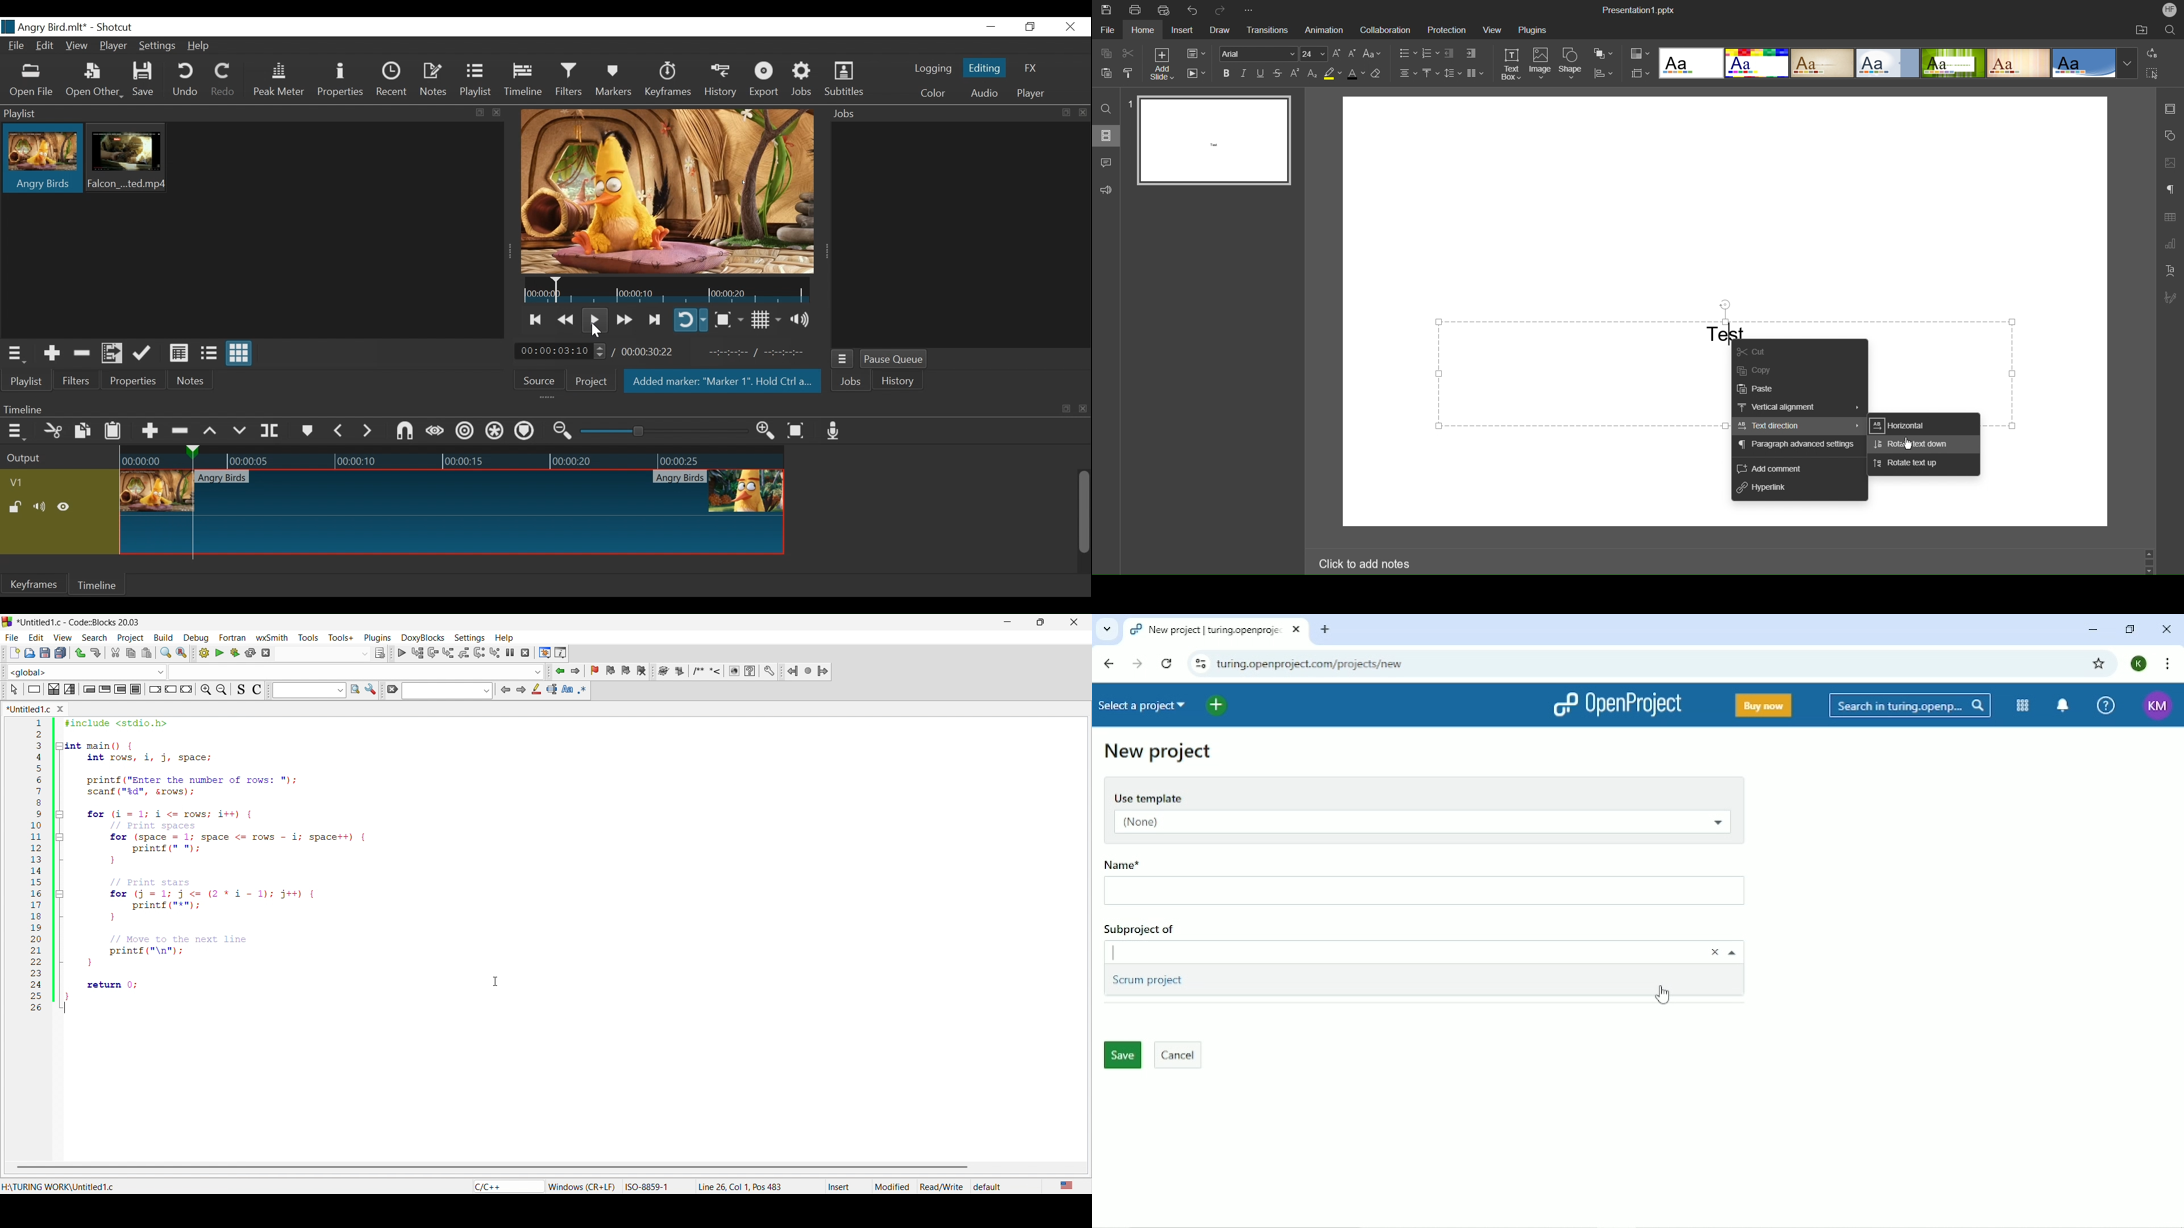 The image size is (2184, 1232). Describe the element at coordinates (135, 381) in the screenshot. I see `Properties` at that location.